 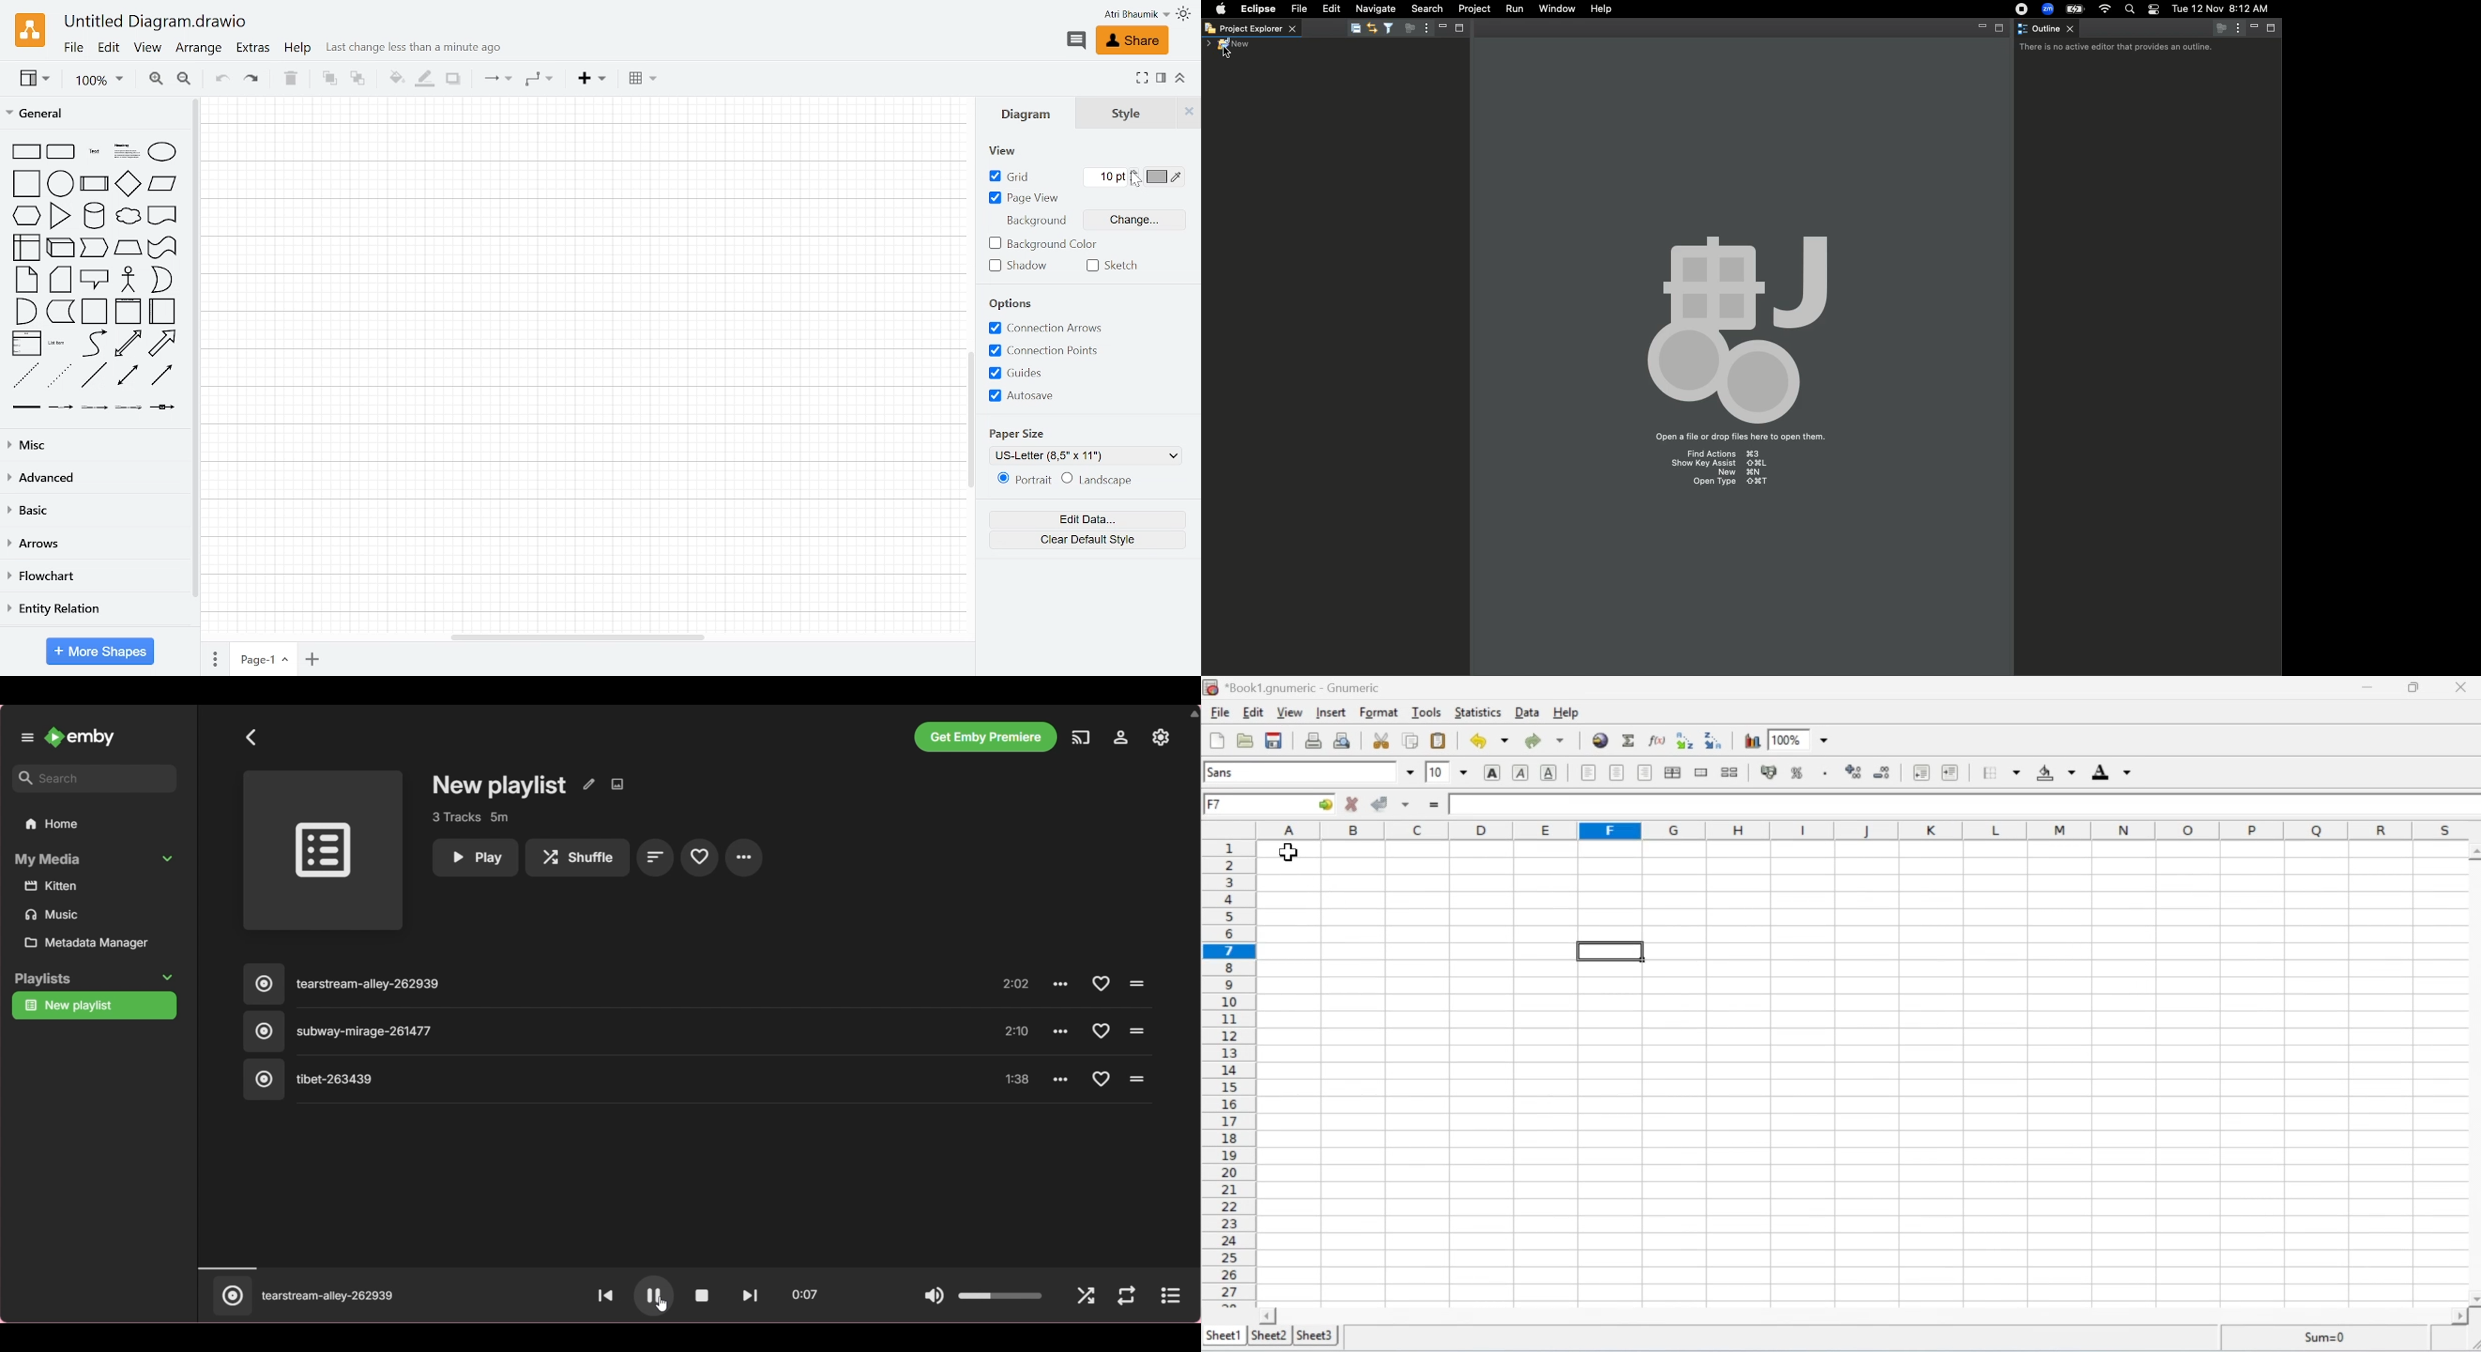 I want to click on Theme, so click(x=1185, y=14).